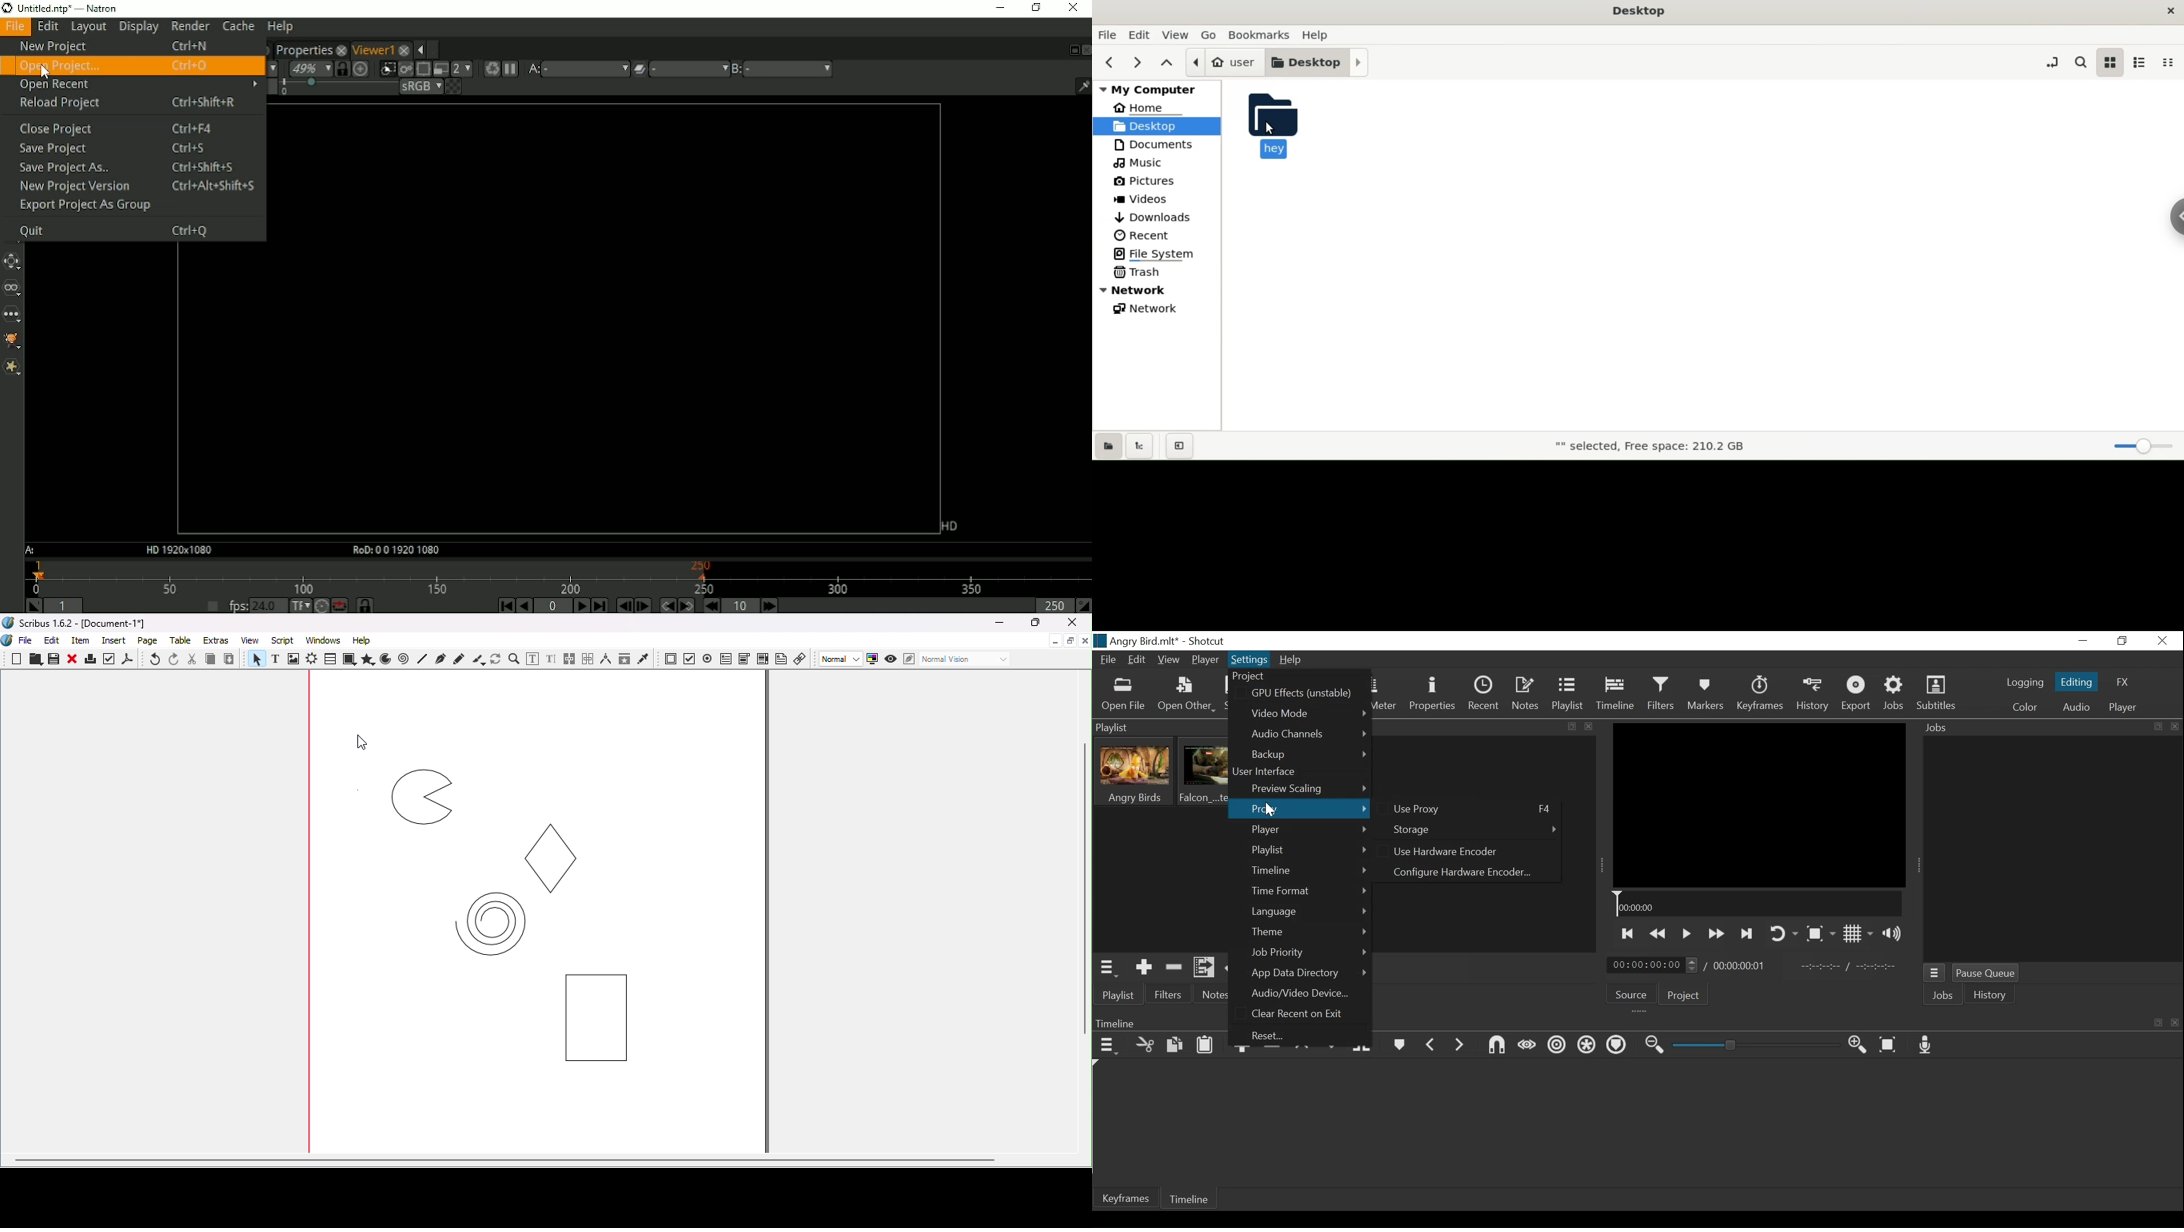 The height and width of the screenshot is (1232, 2184). What do you see at coordinates (725, 657) in the screenshot?
I see `PDF text field` at bounding box center [725, 657].